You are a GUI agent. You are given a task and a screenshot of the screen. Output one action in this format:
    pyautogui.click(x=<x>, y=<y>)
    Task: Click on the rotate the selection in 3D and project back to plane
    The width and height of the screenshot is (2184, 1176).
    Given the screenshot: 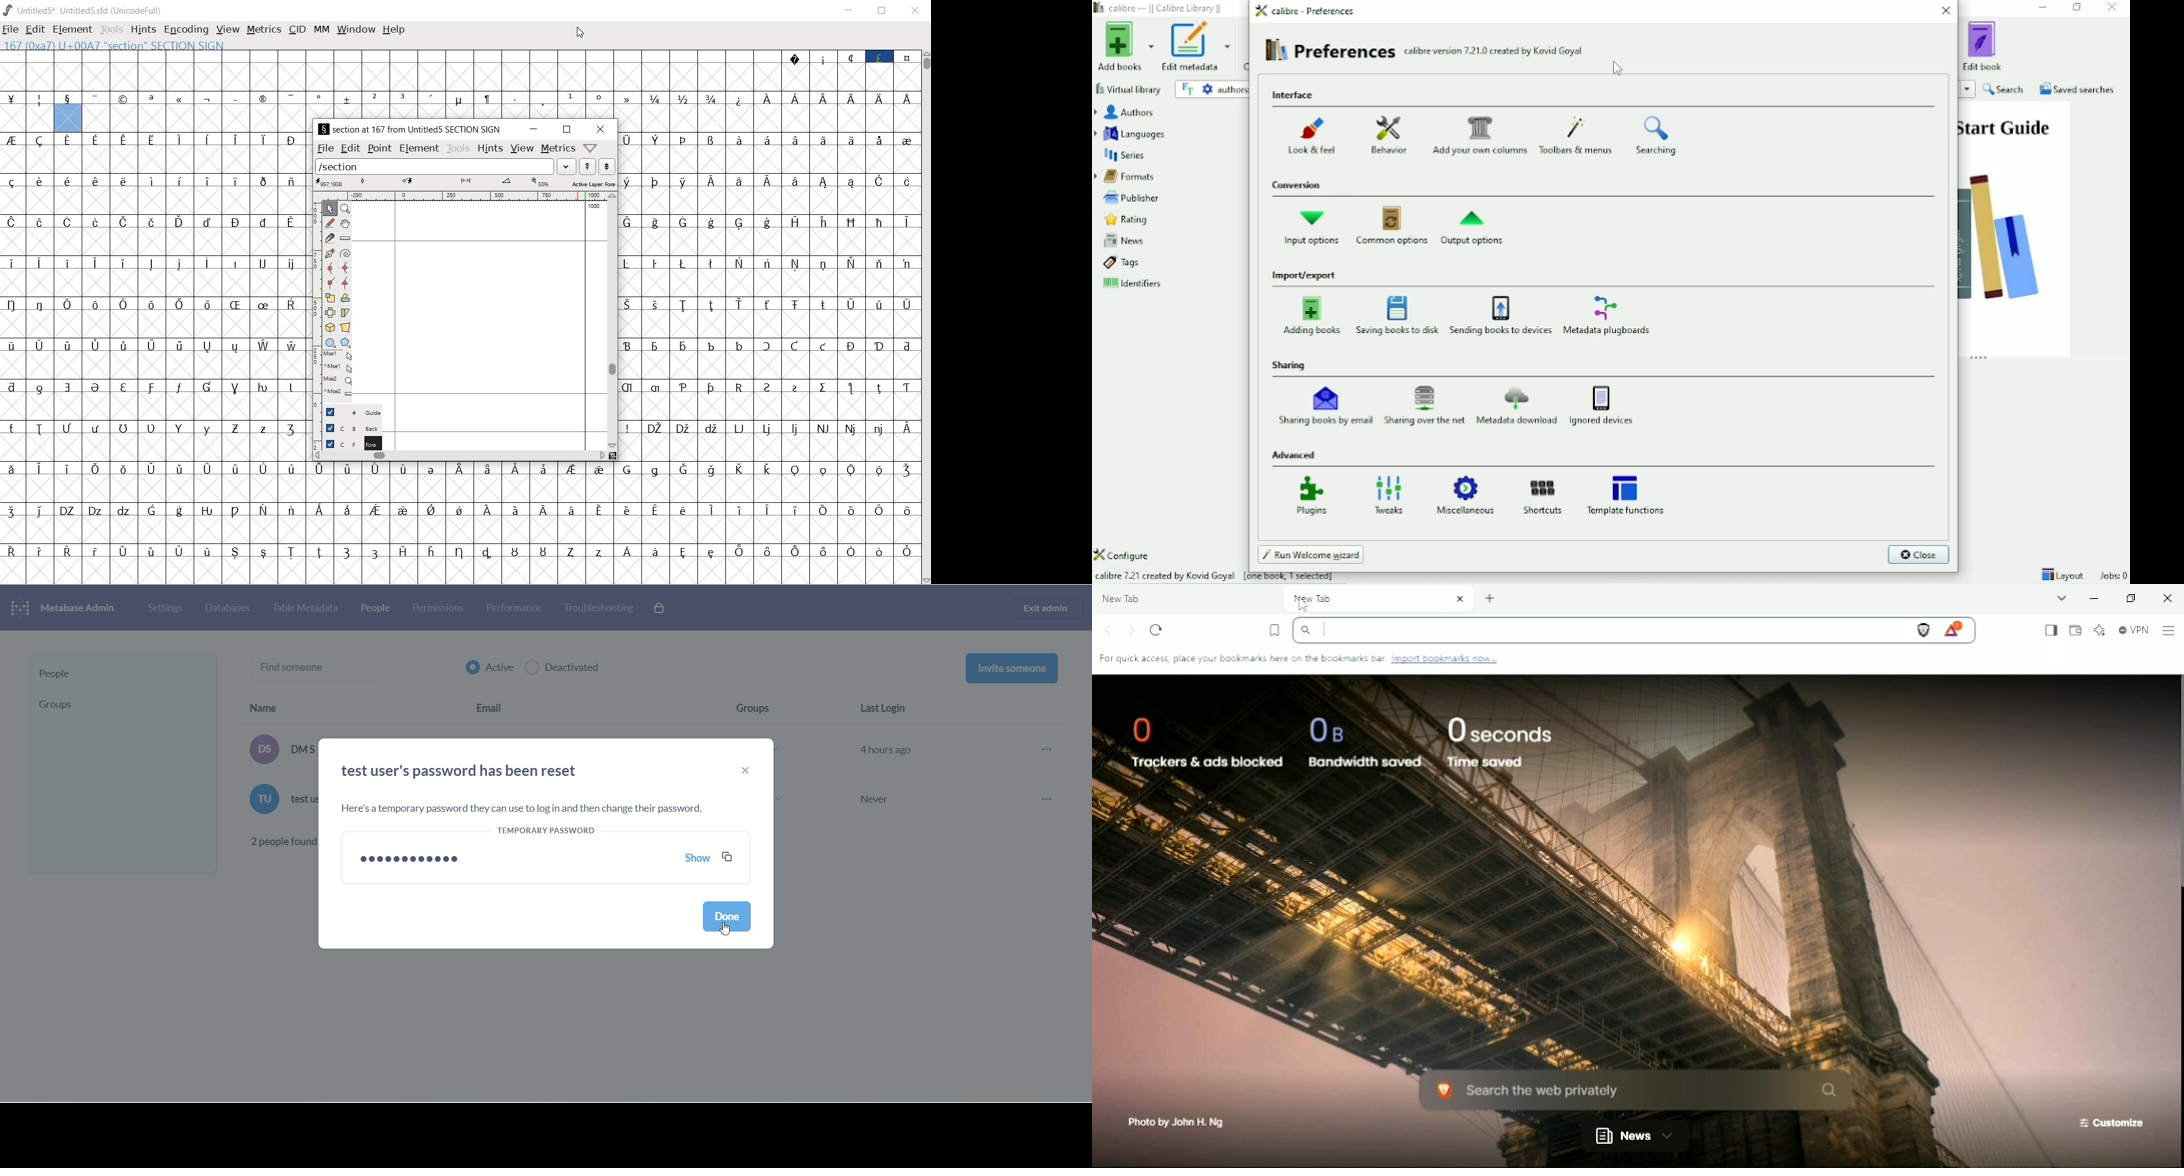 What is the action you would take?
    pyautogui.click(x=330, y=328)
    